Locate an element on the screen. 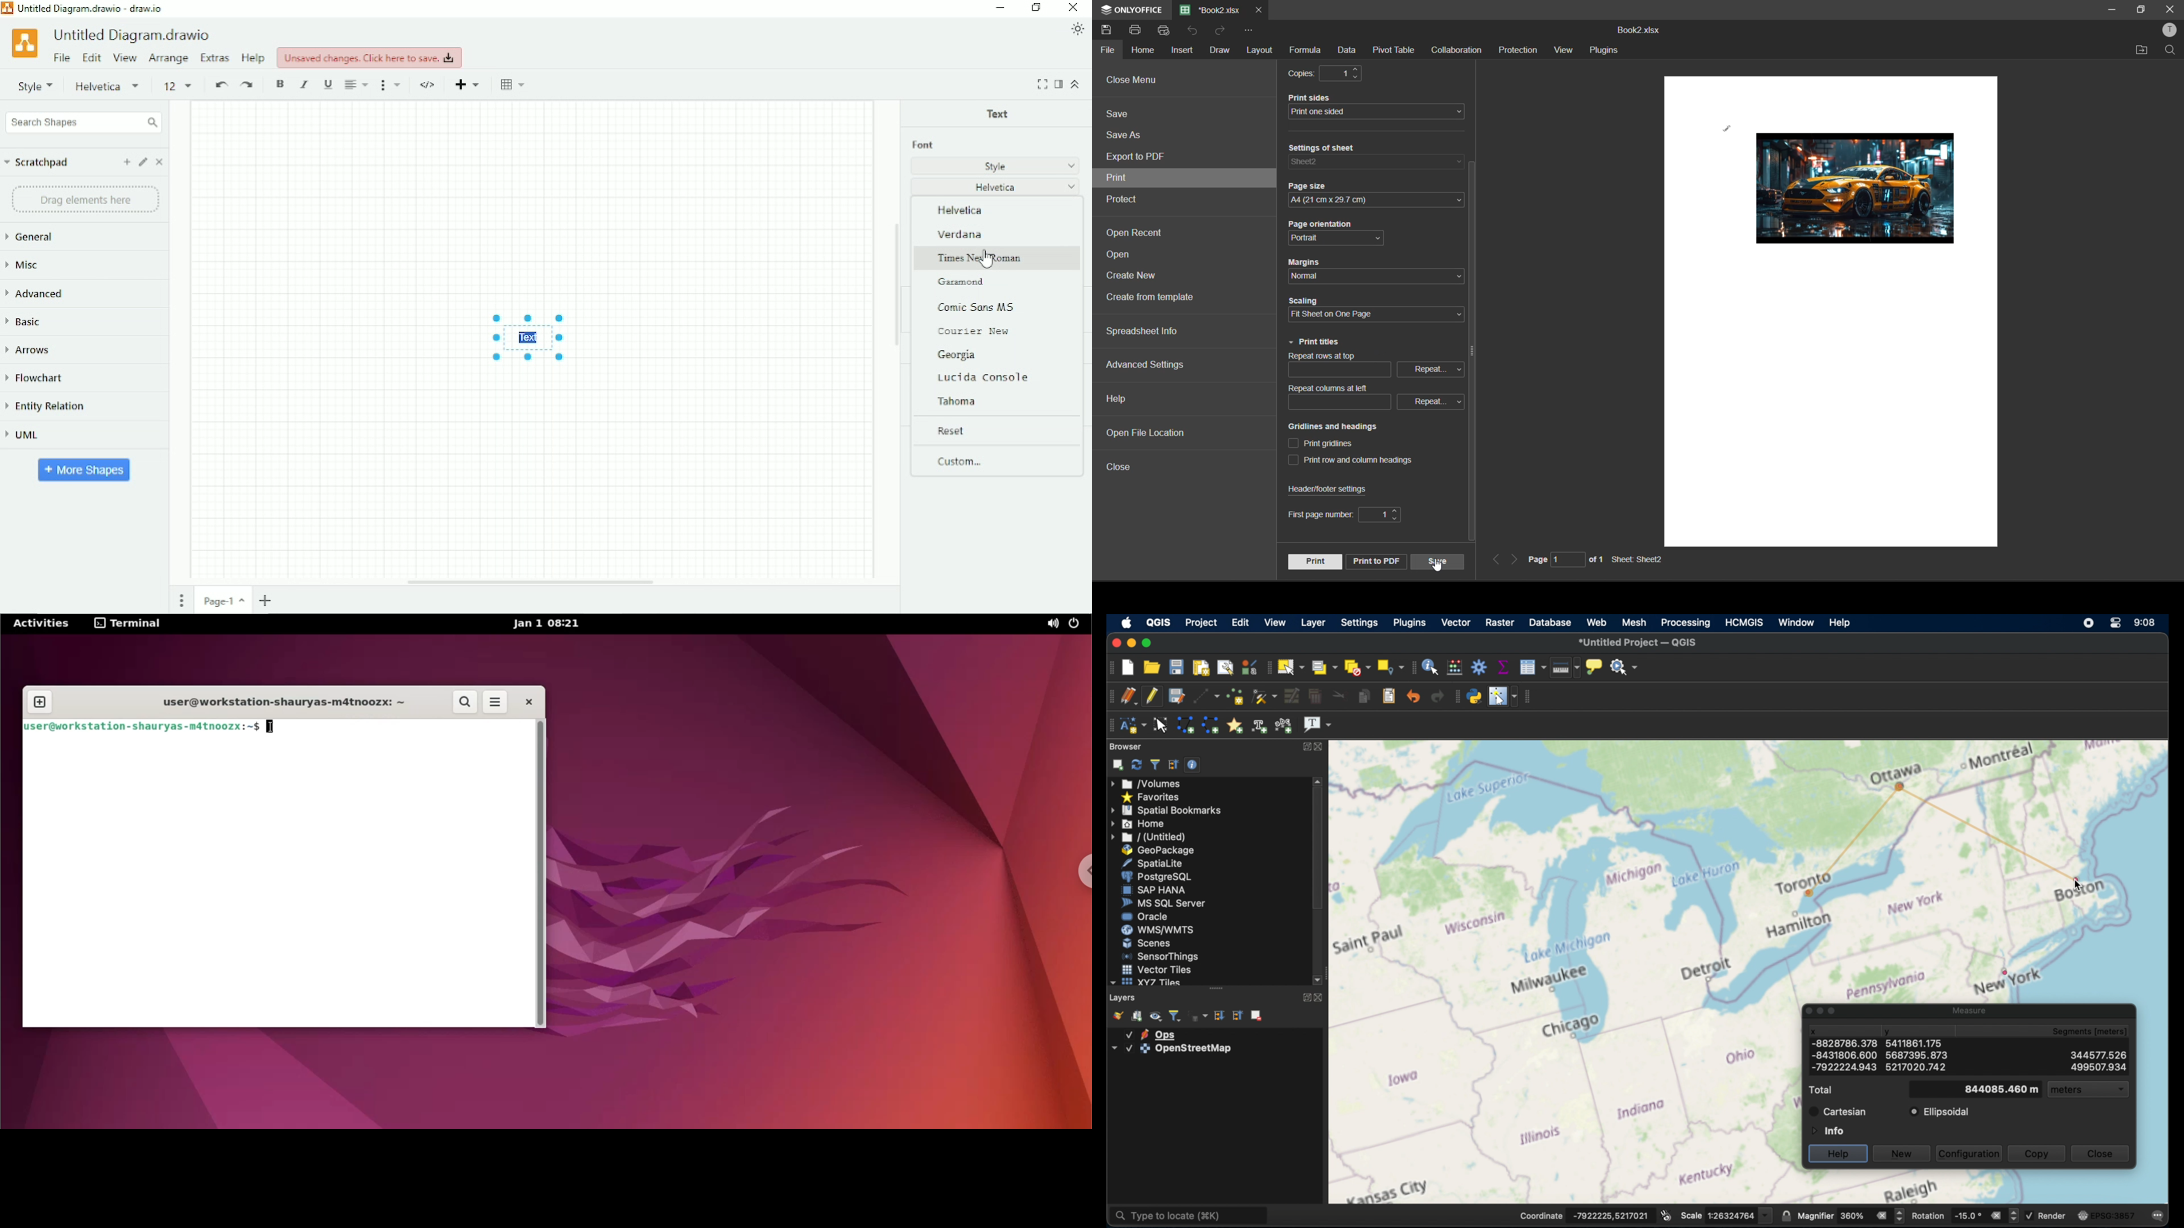  Helvetica is located at coordinates (962, 211).